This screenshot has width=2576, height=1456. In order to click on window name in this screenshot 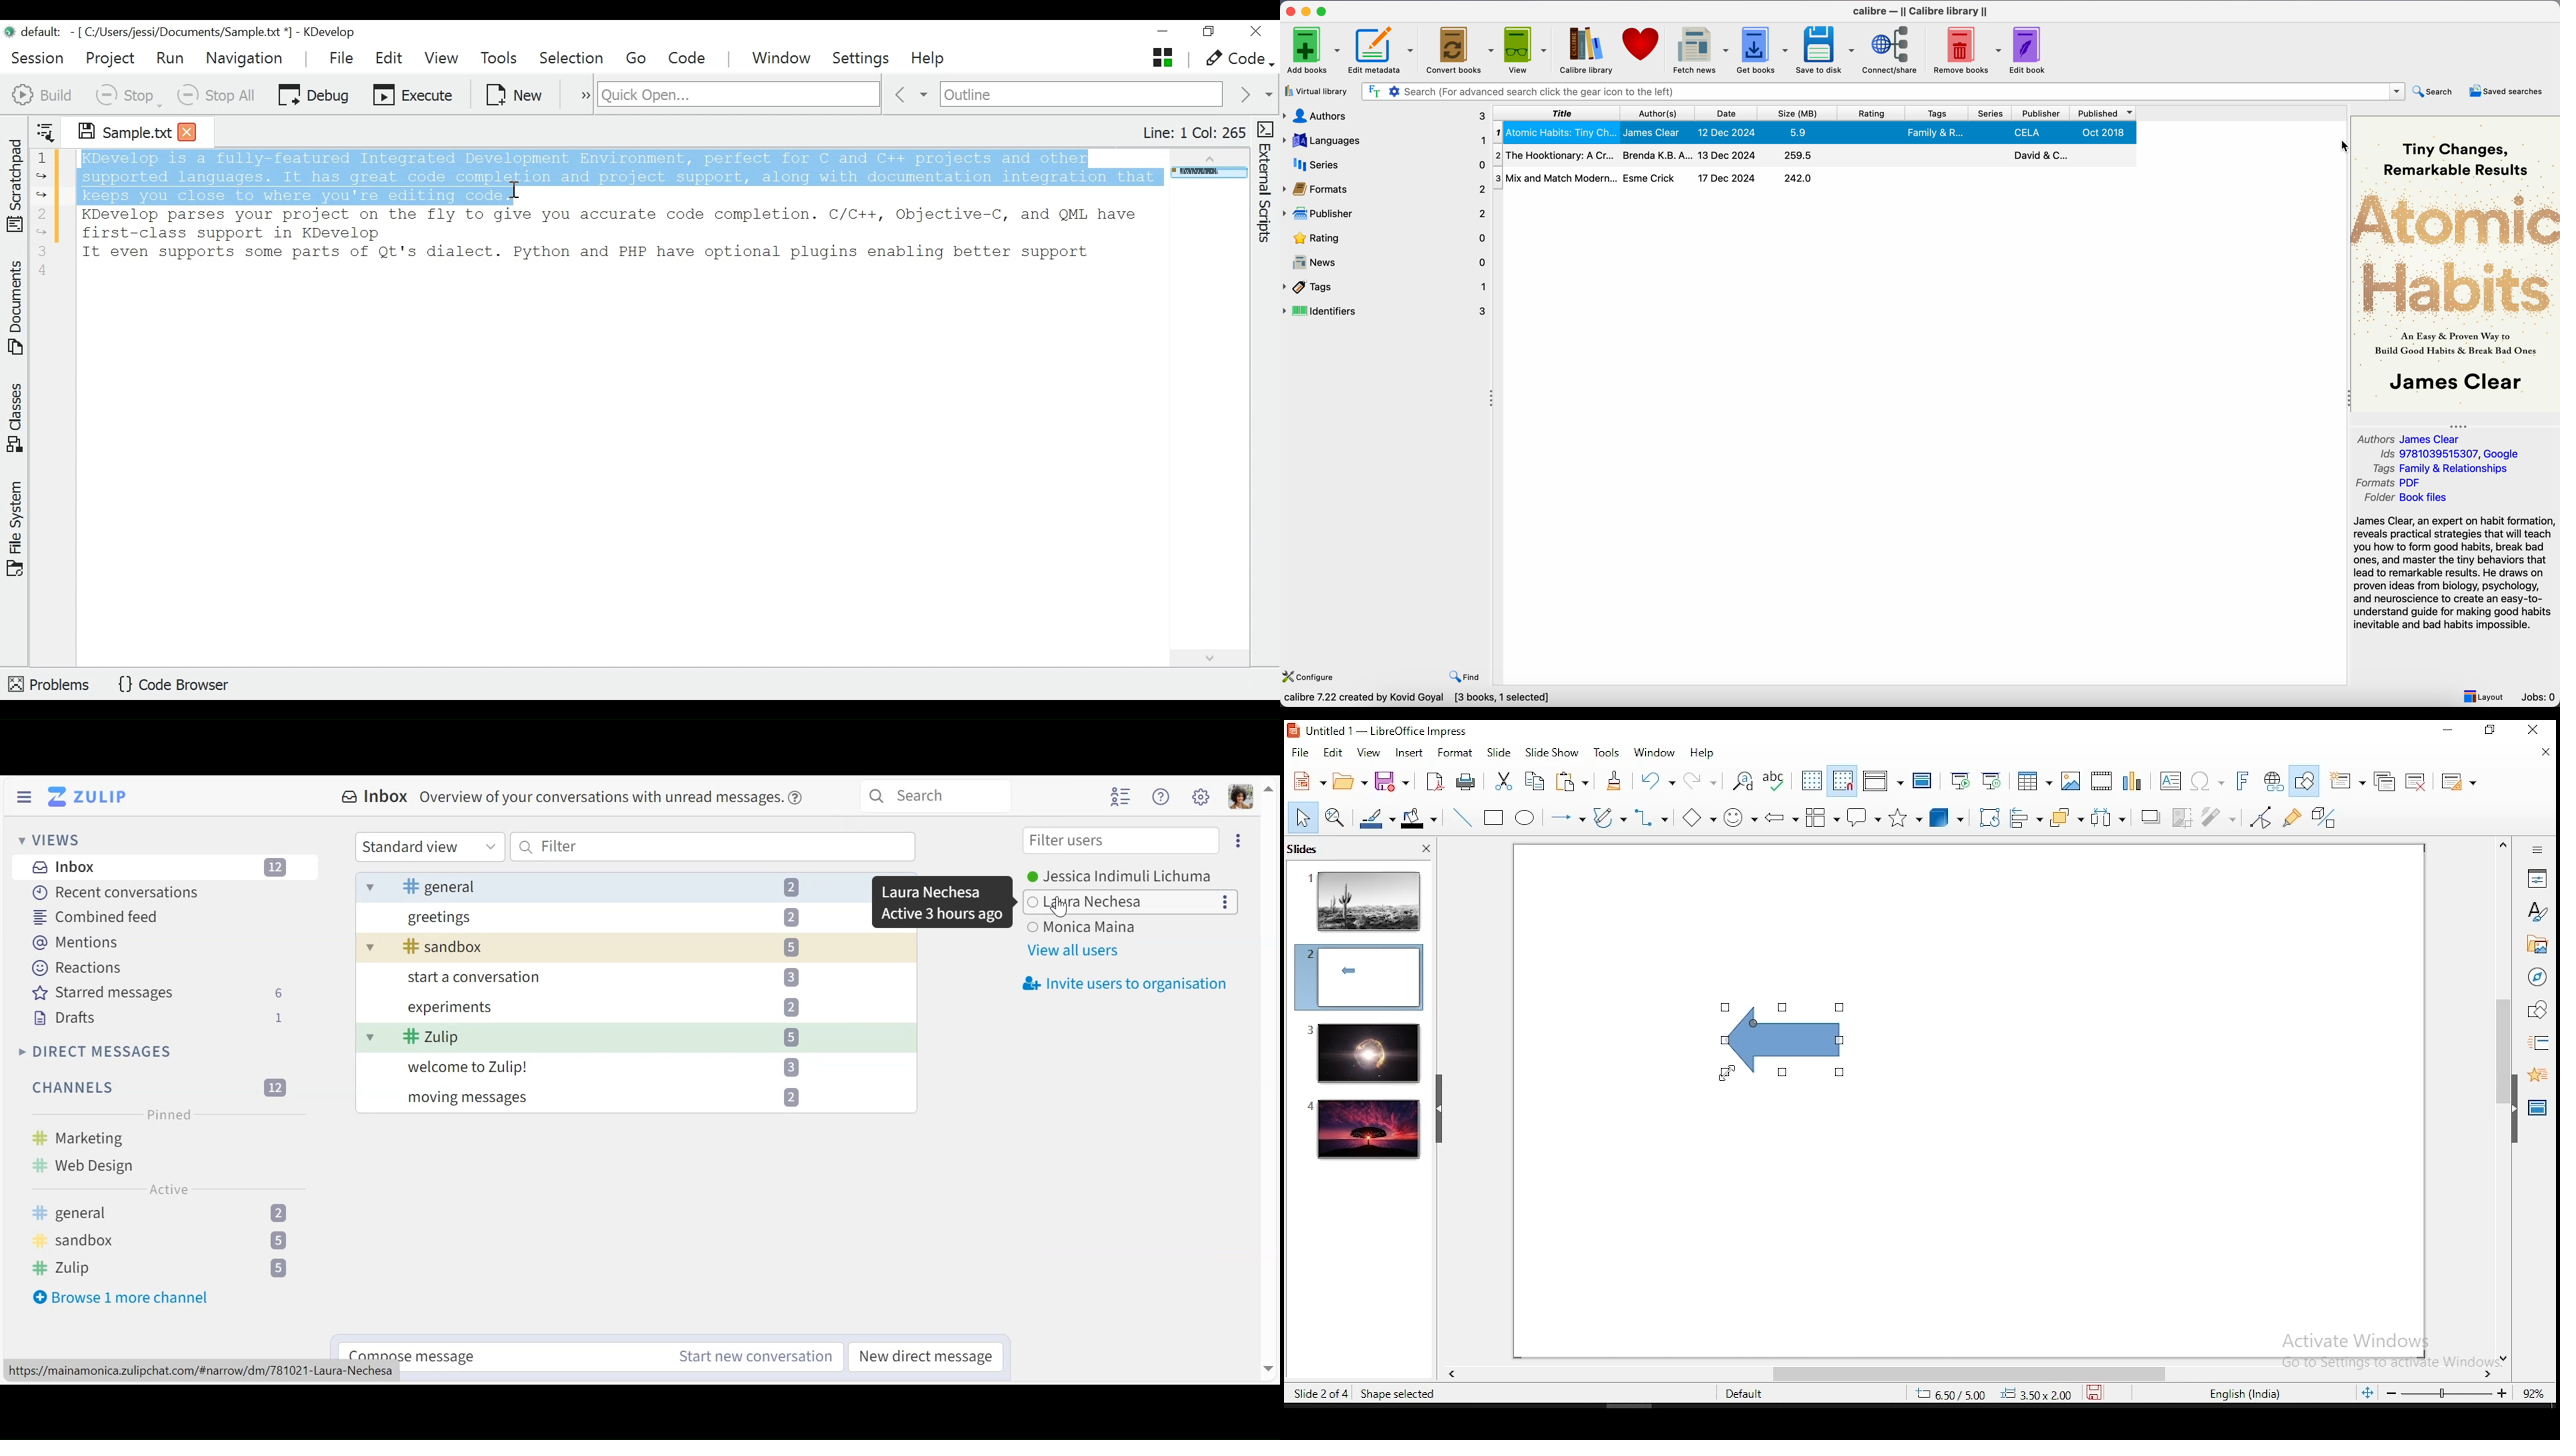, I will do `click(1380, 730)`.